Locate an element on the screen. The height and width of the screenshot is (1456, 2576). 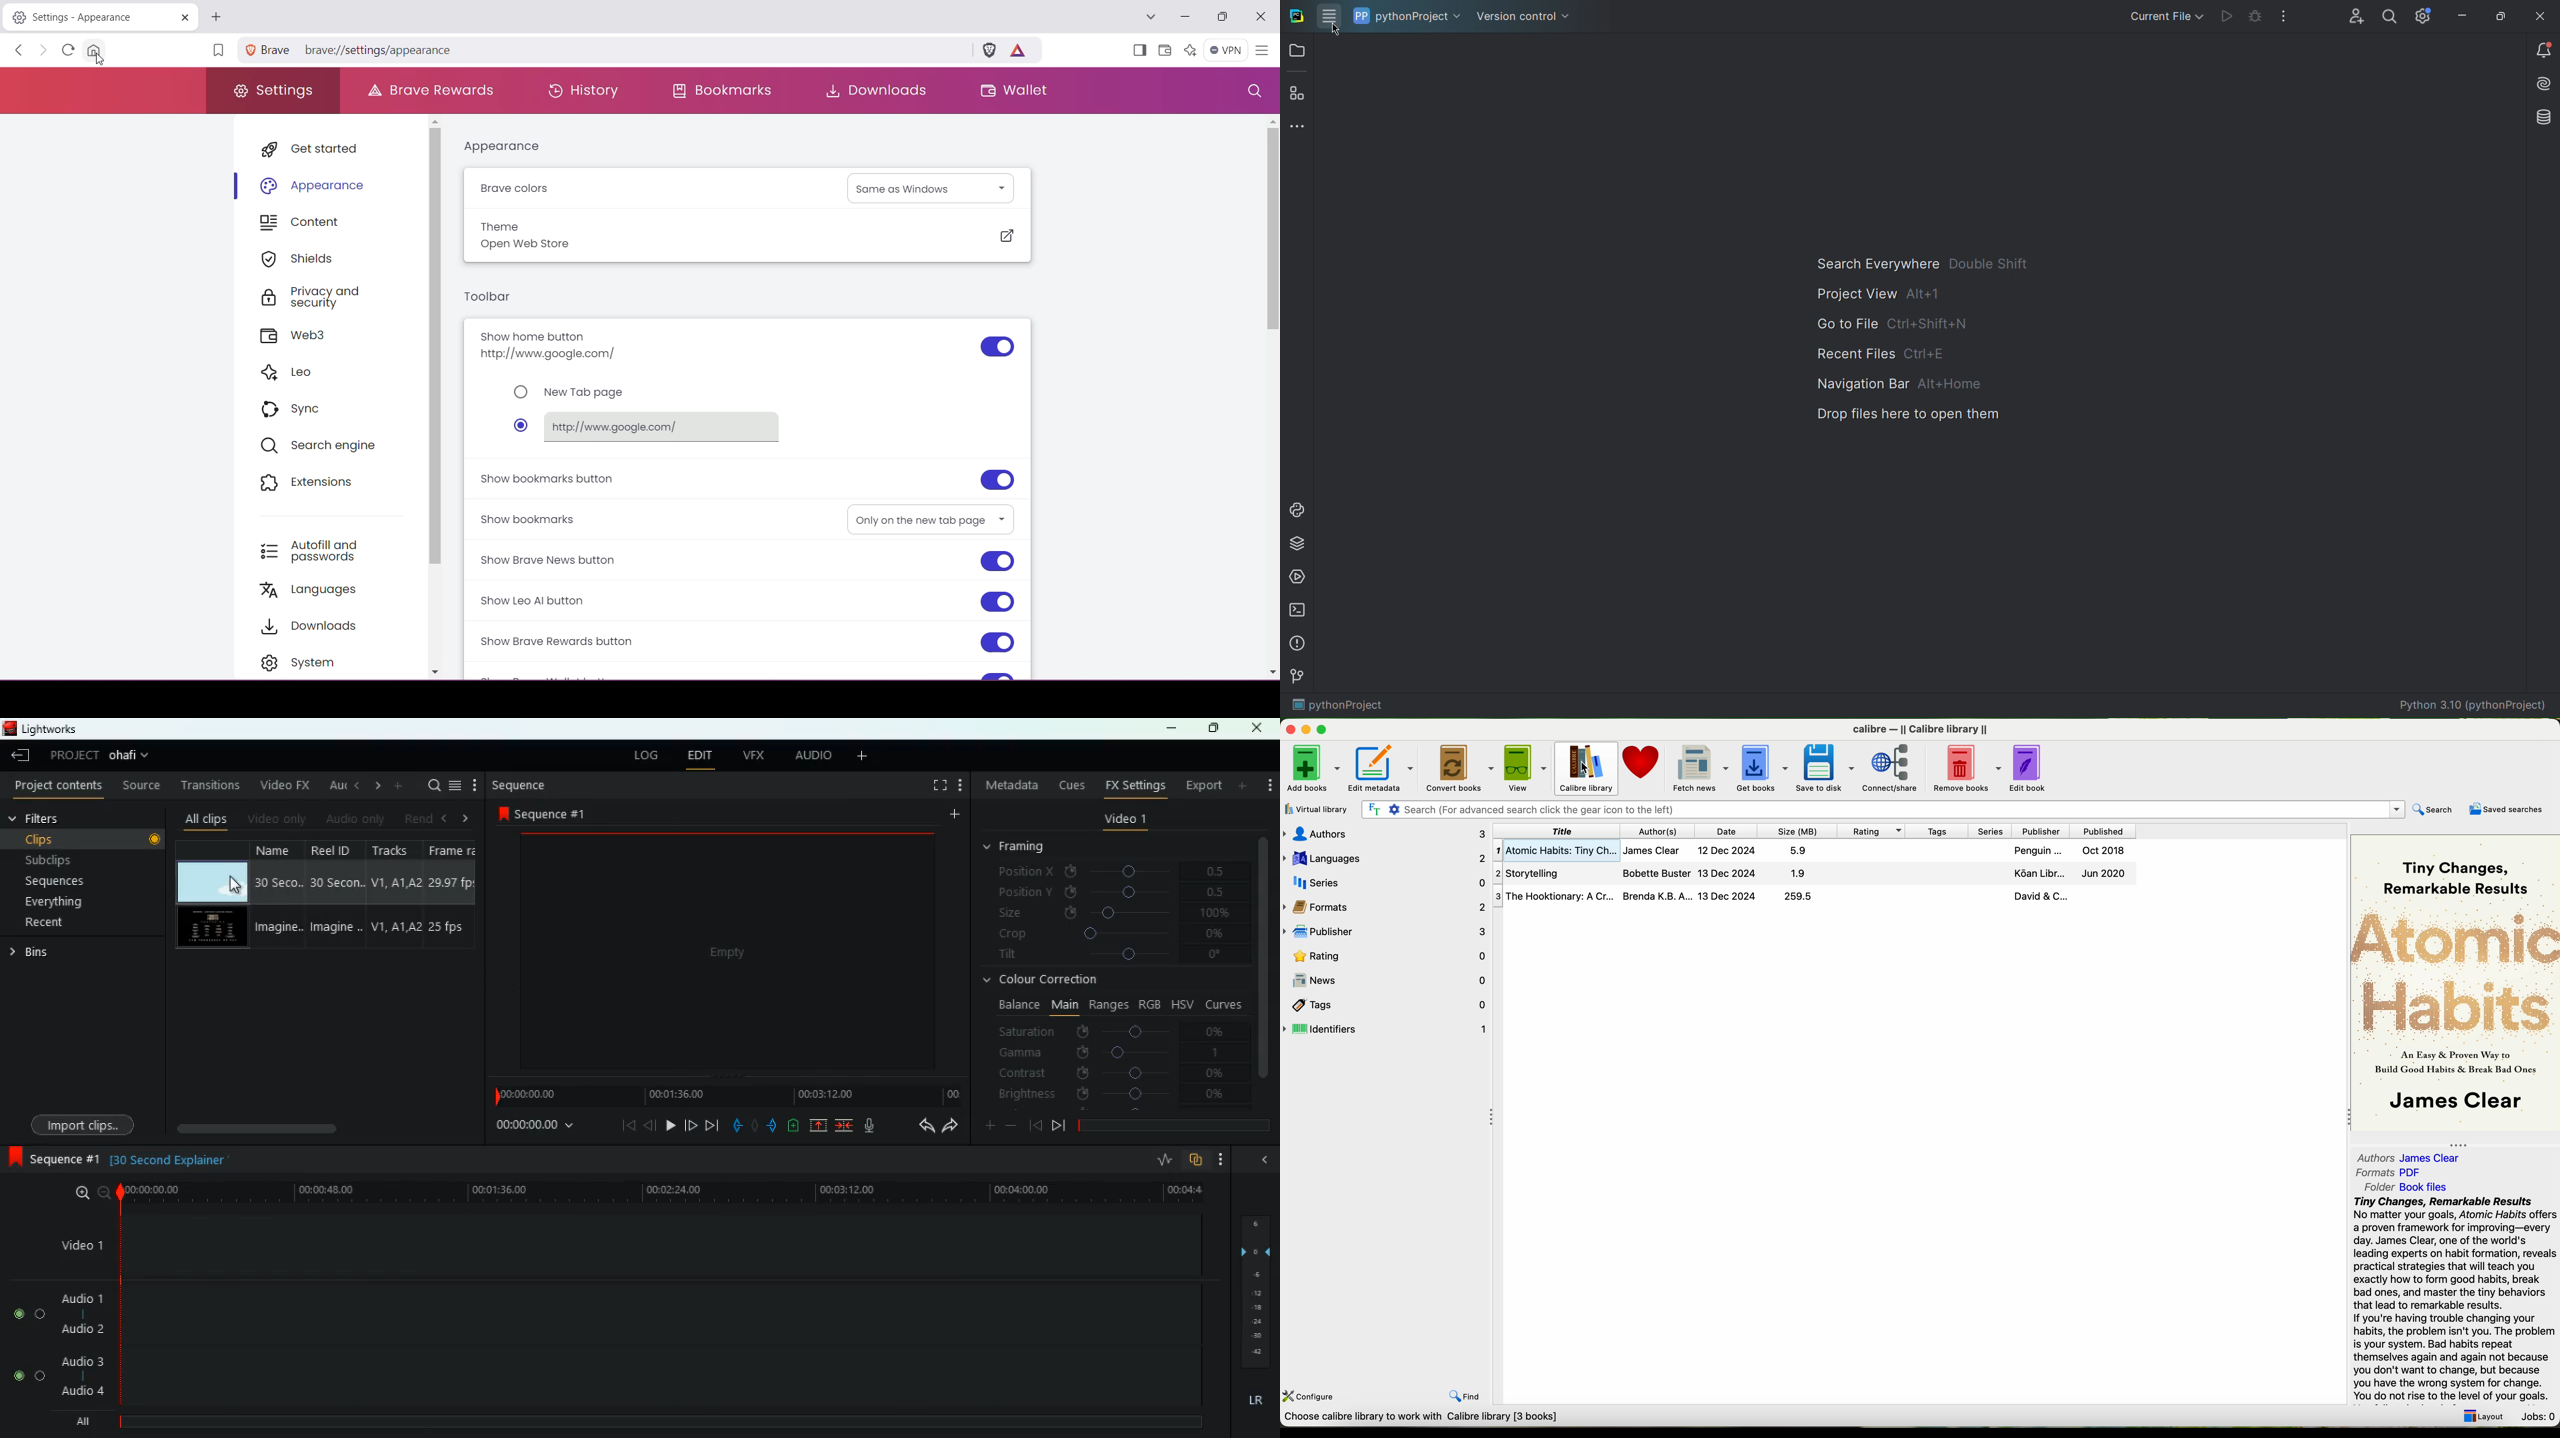
History is located at coordinates (580, 89).